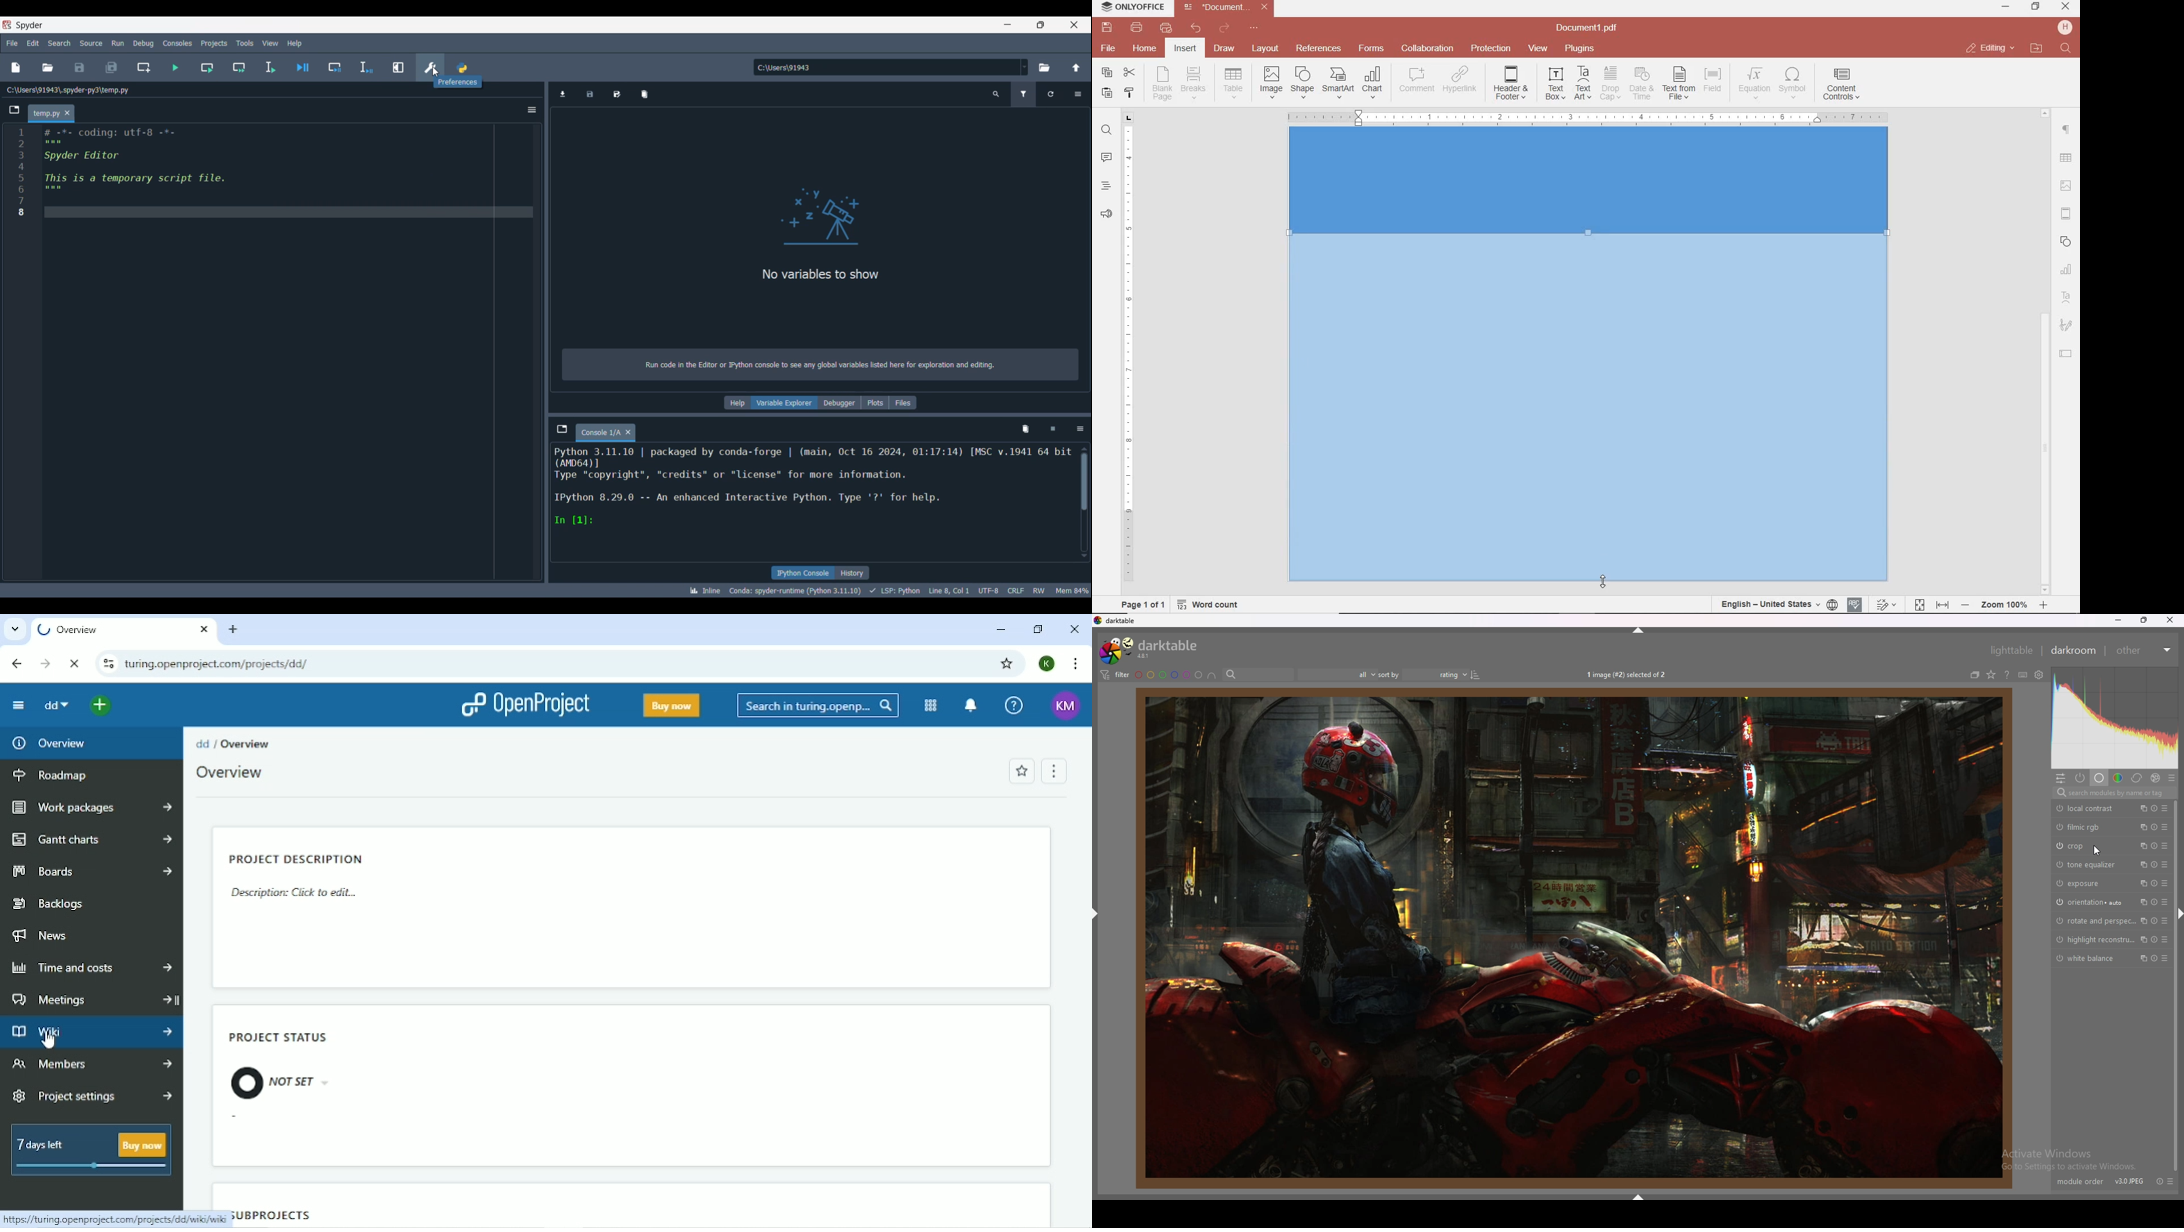 This screenshot has width=2184, height=1232. I want to click on close, so click(1989, 48).